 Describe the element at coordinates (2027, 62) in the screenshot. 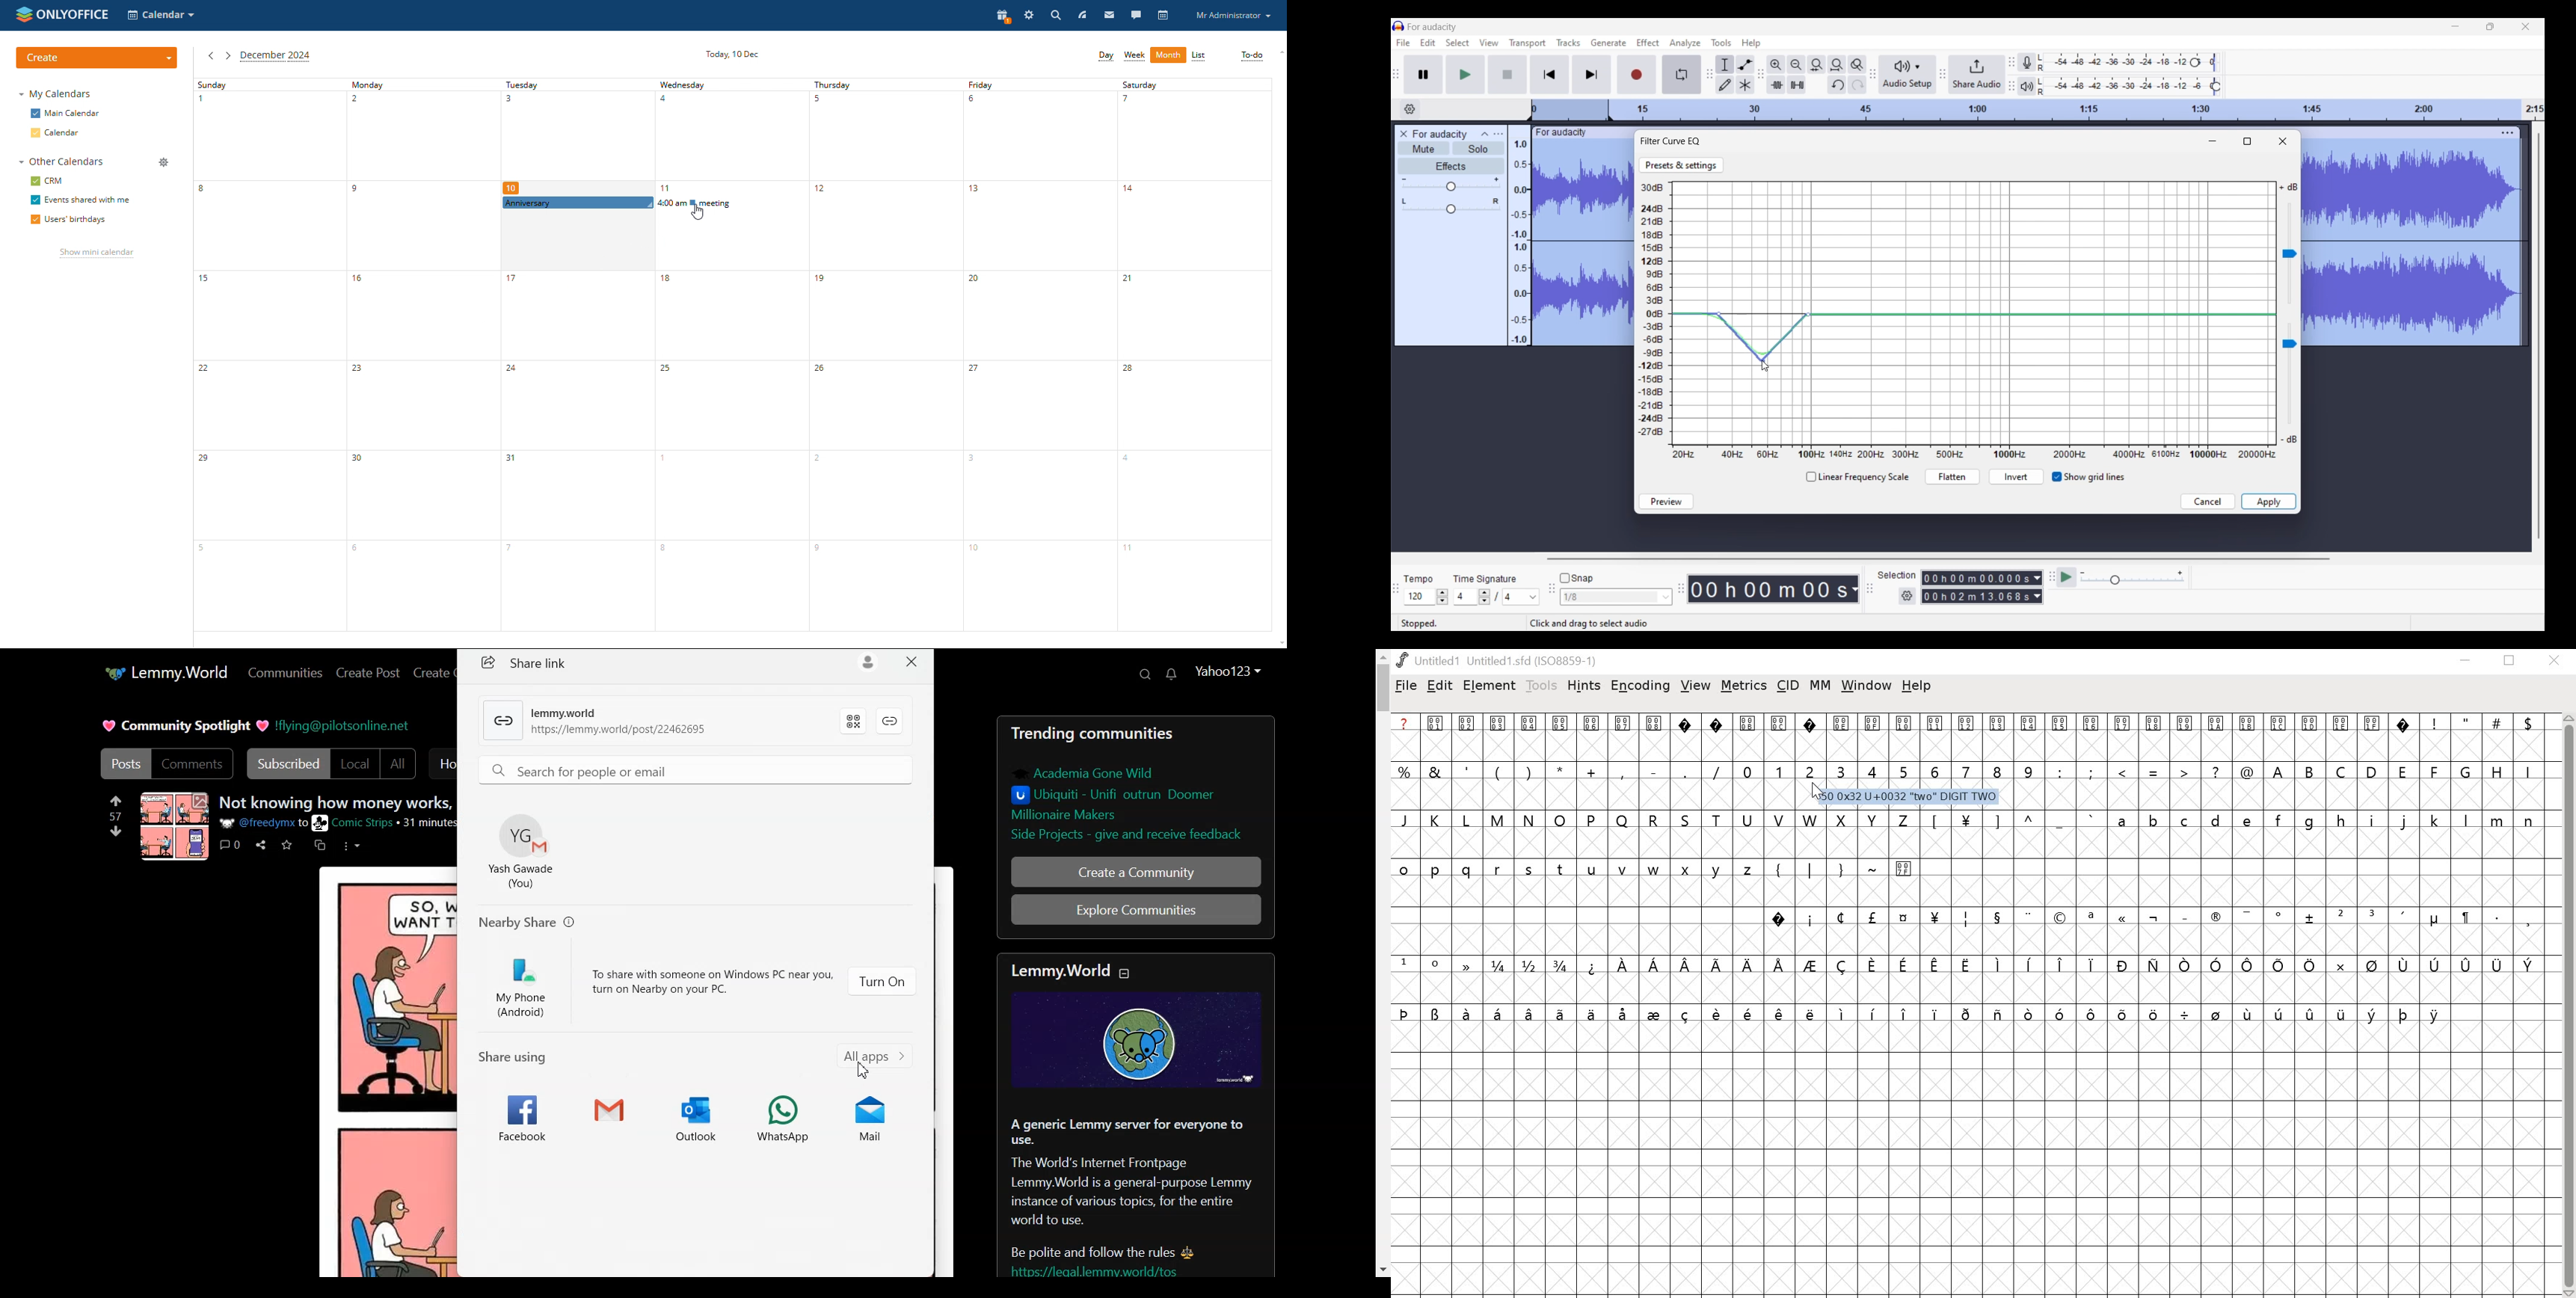

I see `Record meter` at that location.